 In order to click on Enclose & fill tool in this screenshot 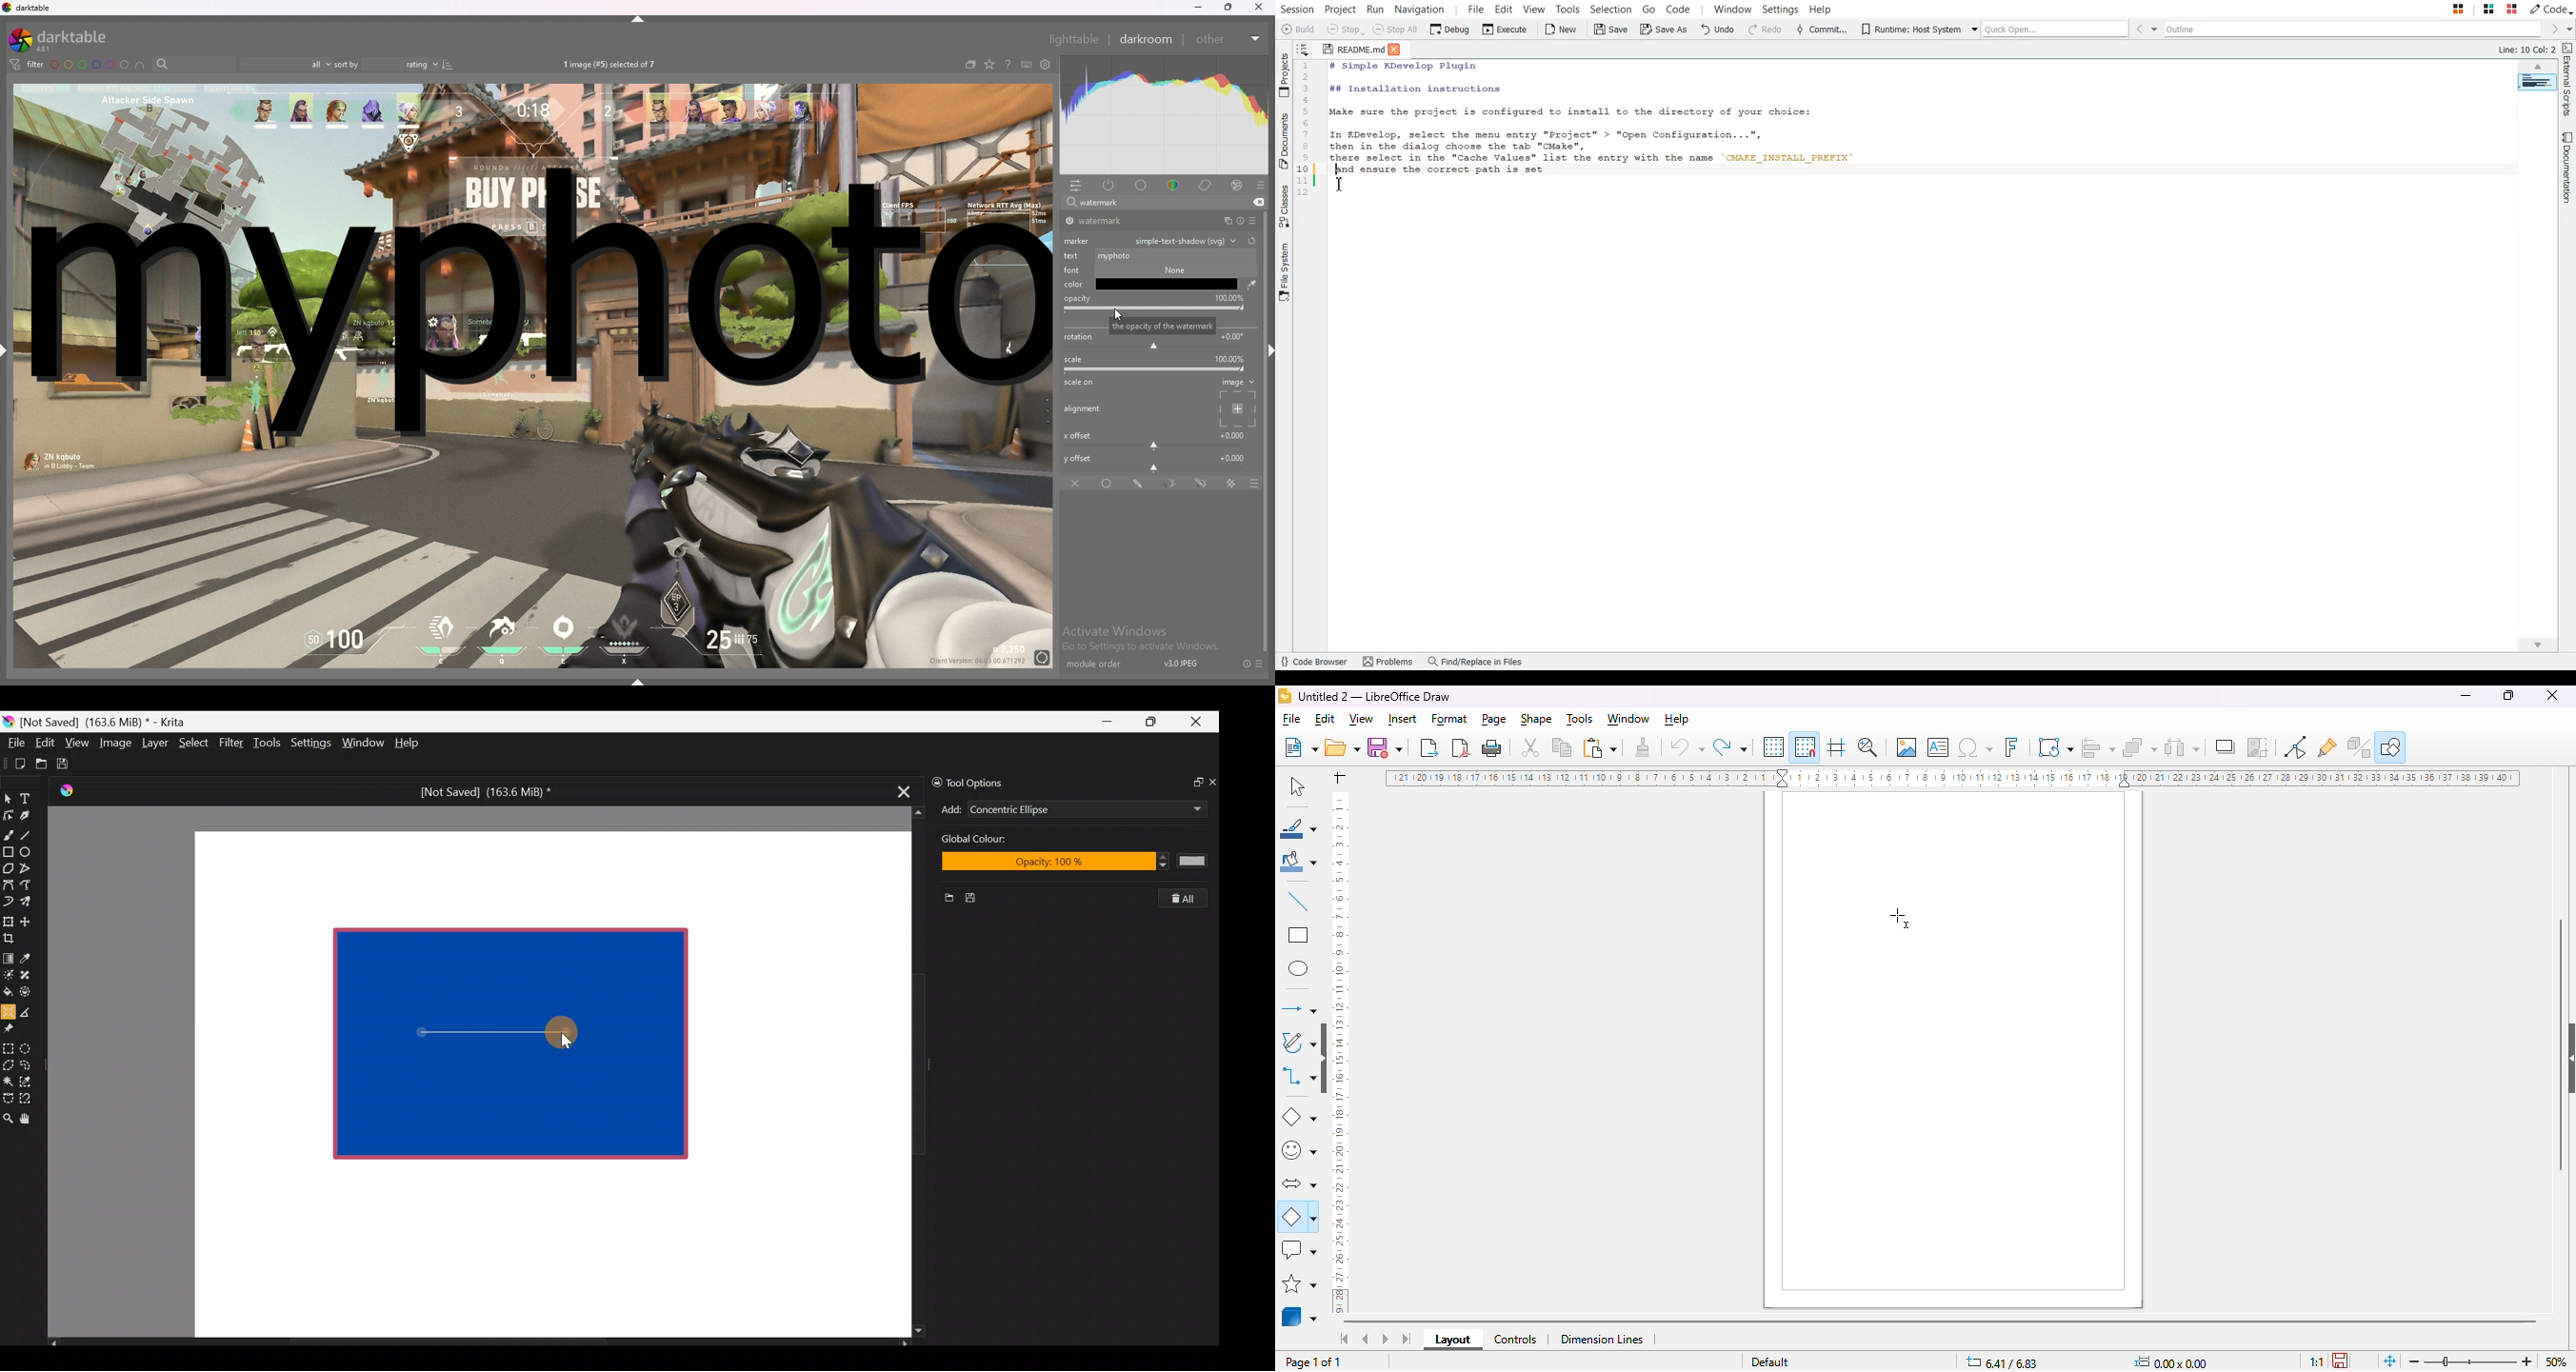, I will do `click(28, 990)`.